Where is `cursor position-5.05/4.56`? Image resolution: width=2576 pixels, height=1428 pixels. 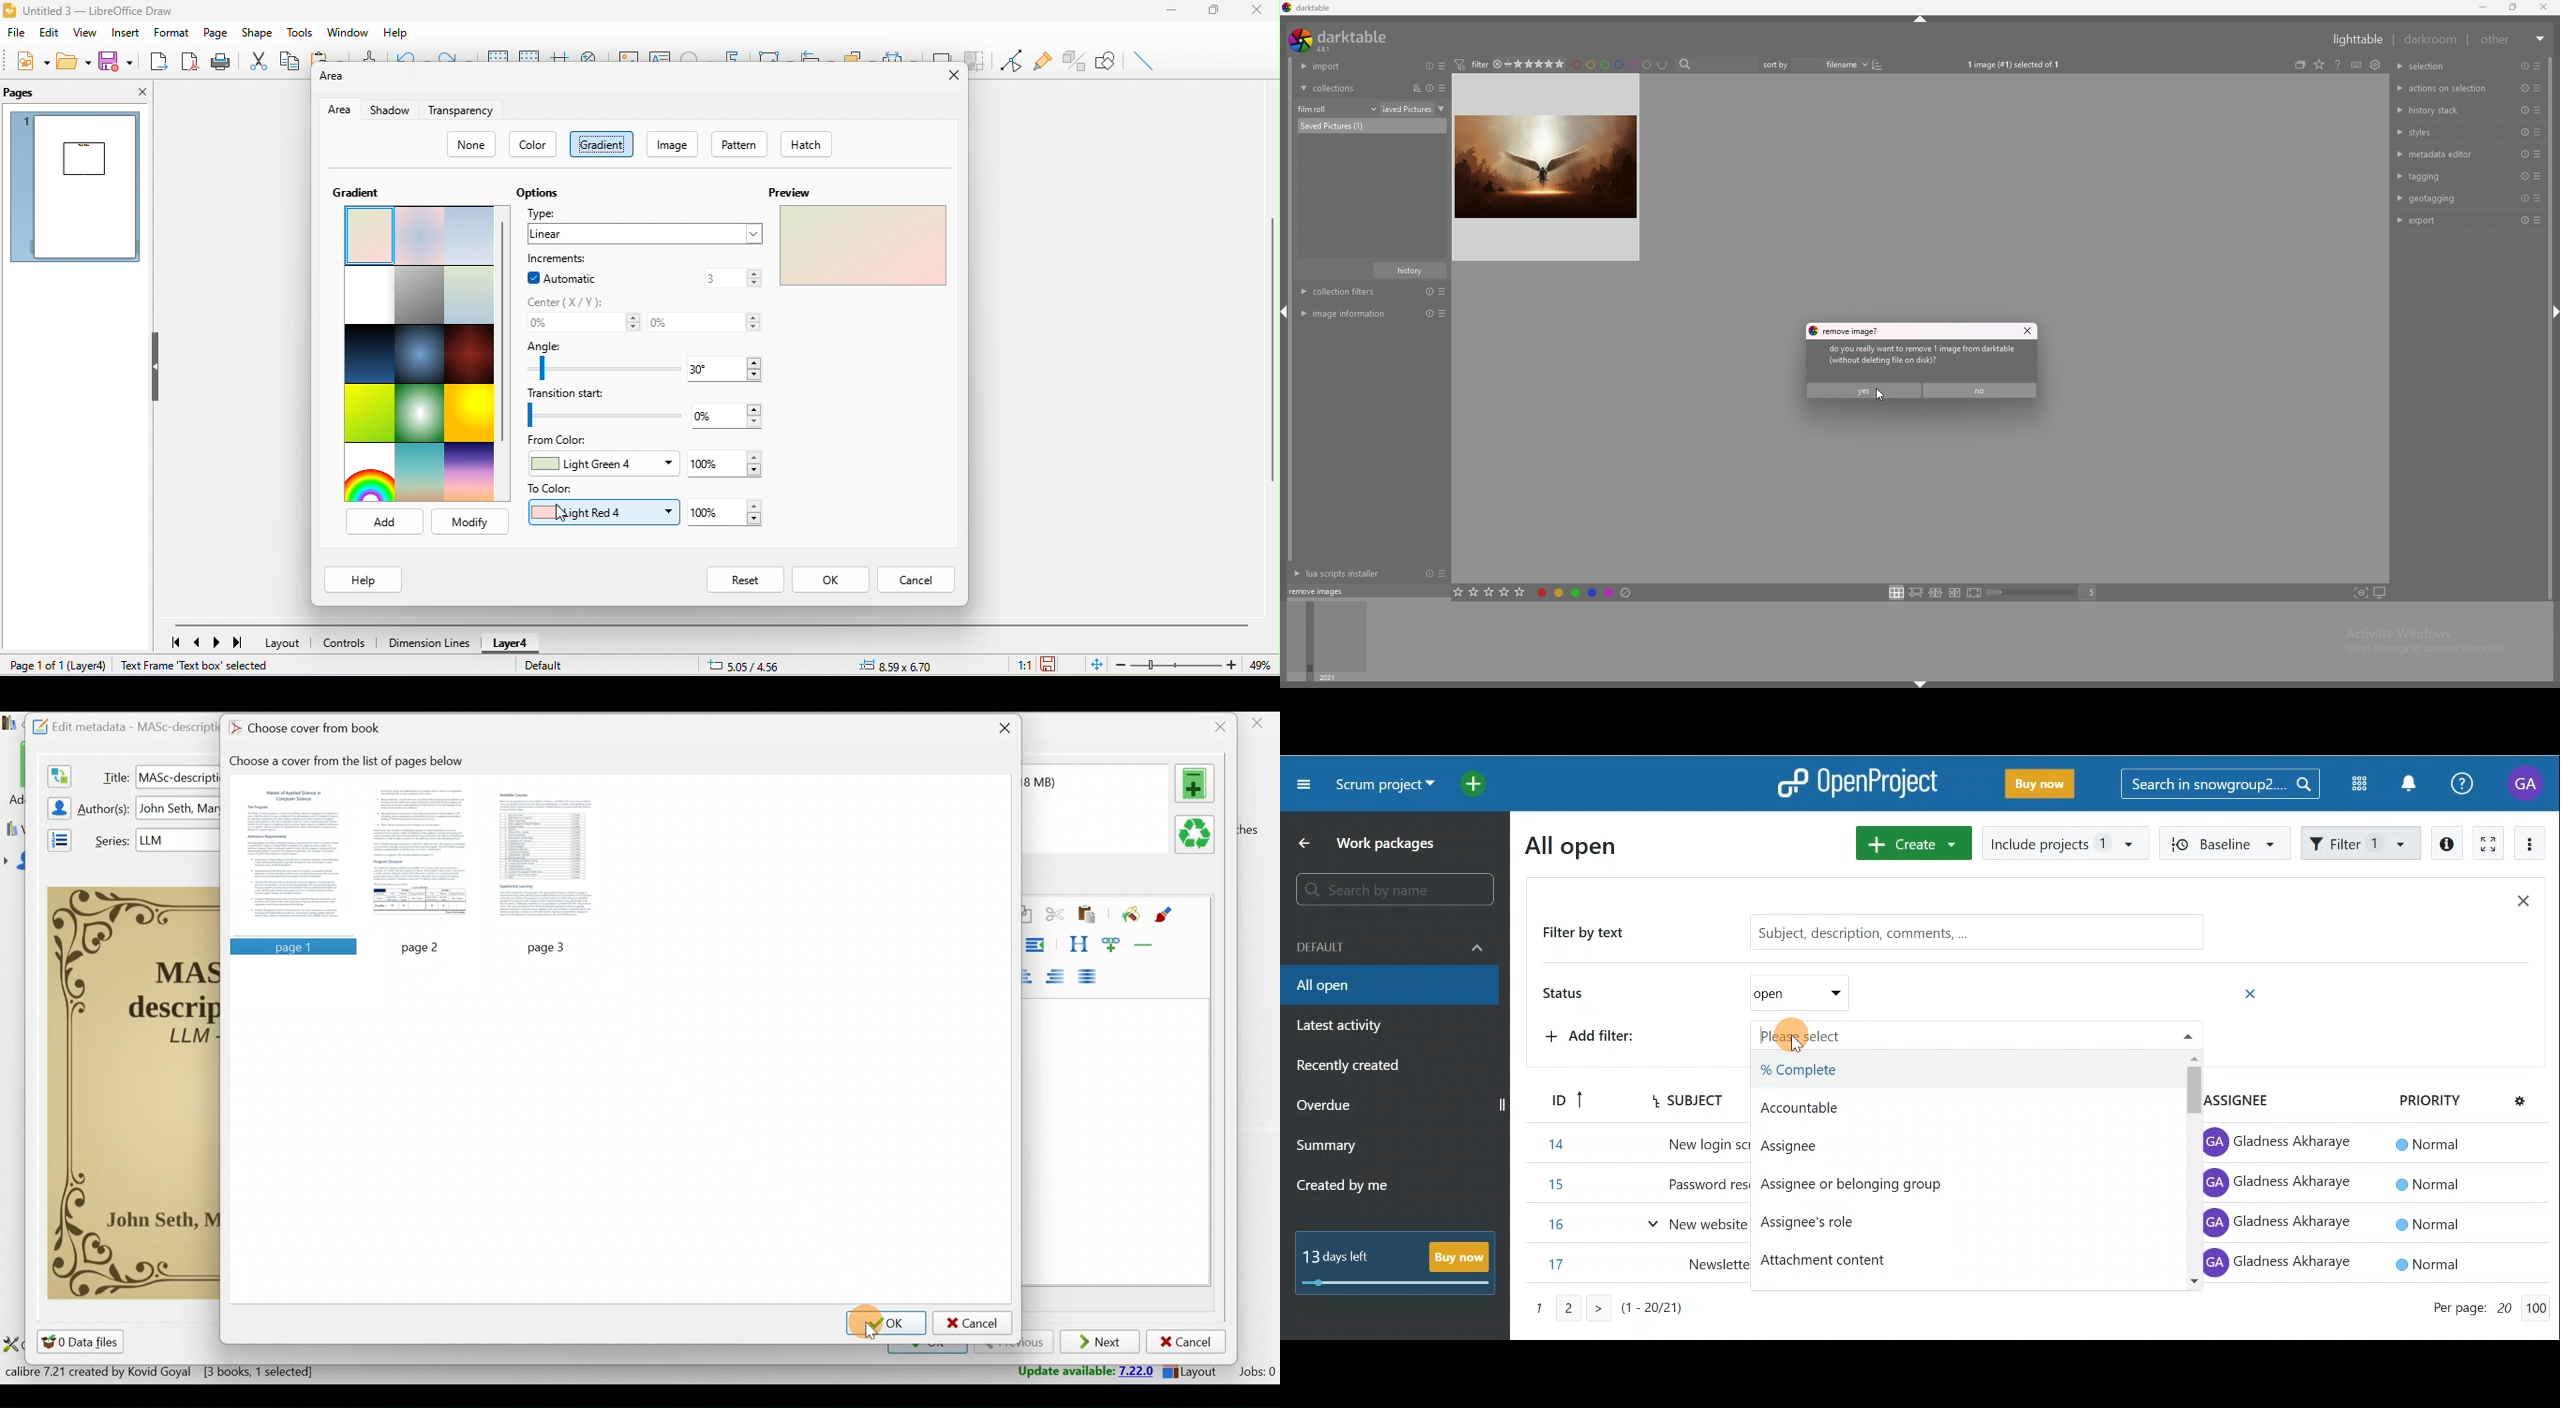 cursor position-5.05/4.56 is located at coordinates (744, 667).